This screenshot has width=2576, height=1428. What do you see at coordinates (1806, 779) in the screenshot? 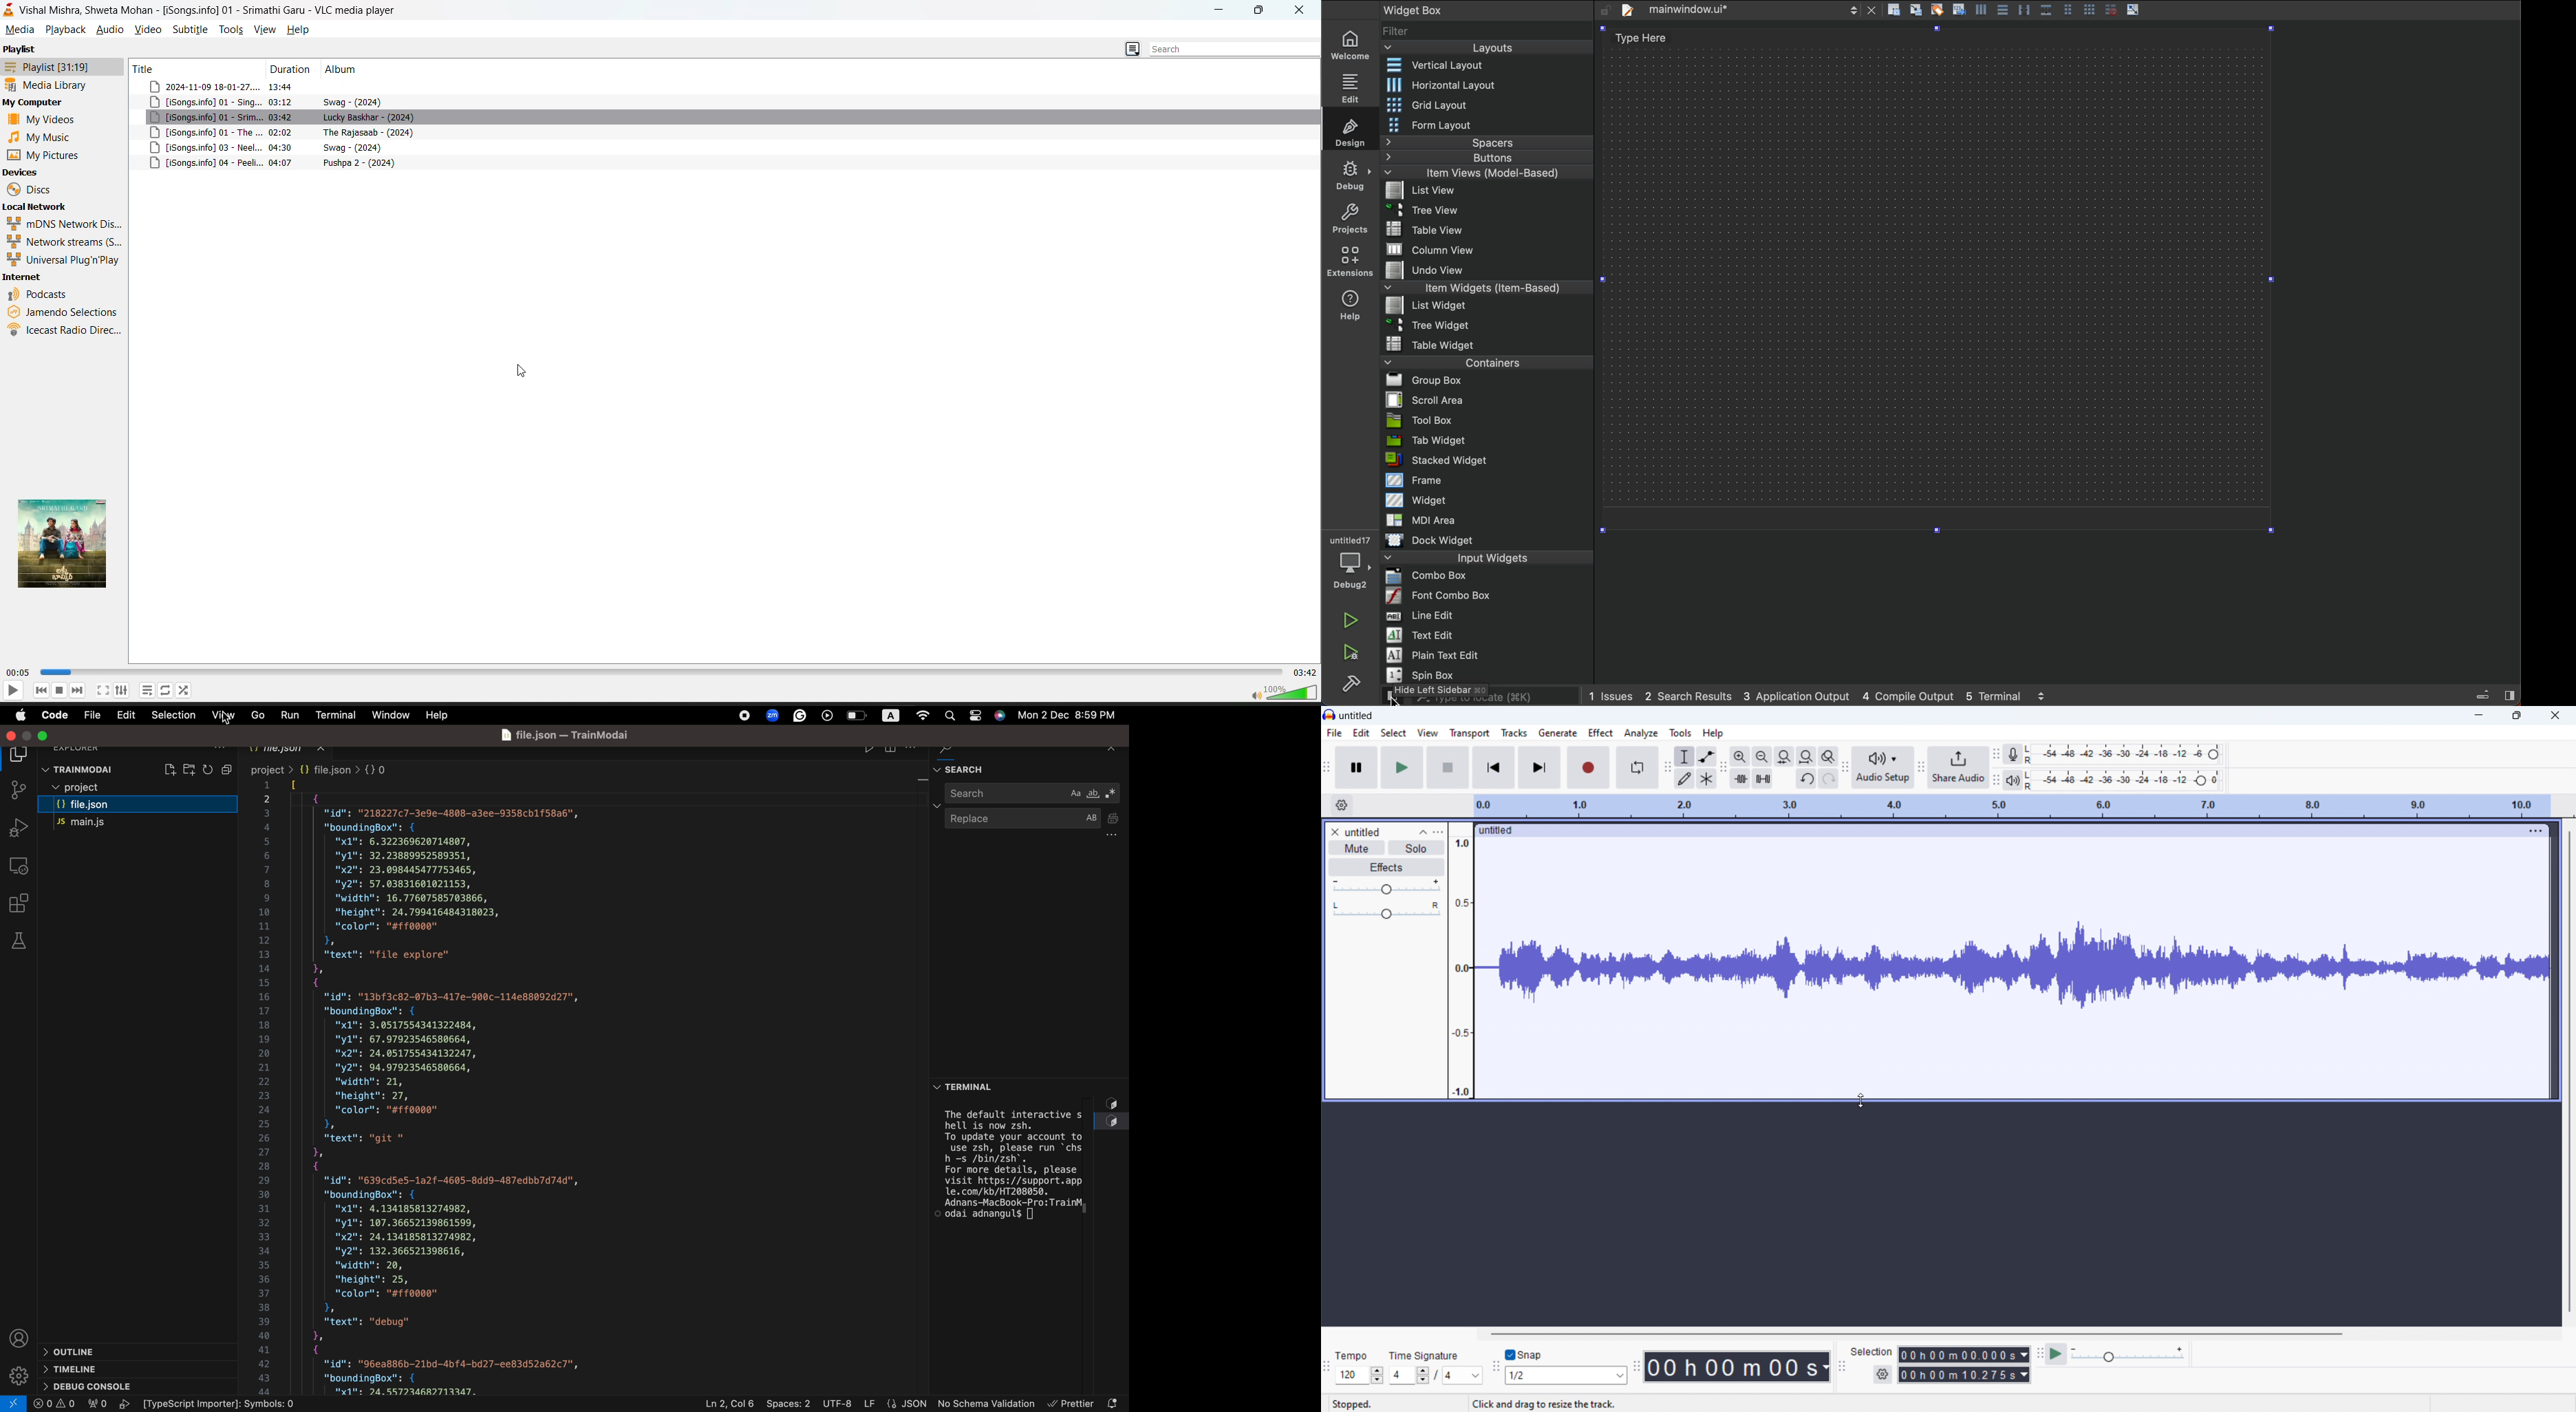
I see `undo` at bounding box center [1806, 779].